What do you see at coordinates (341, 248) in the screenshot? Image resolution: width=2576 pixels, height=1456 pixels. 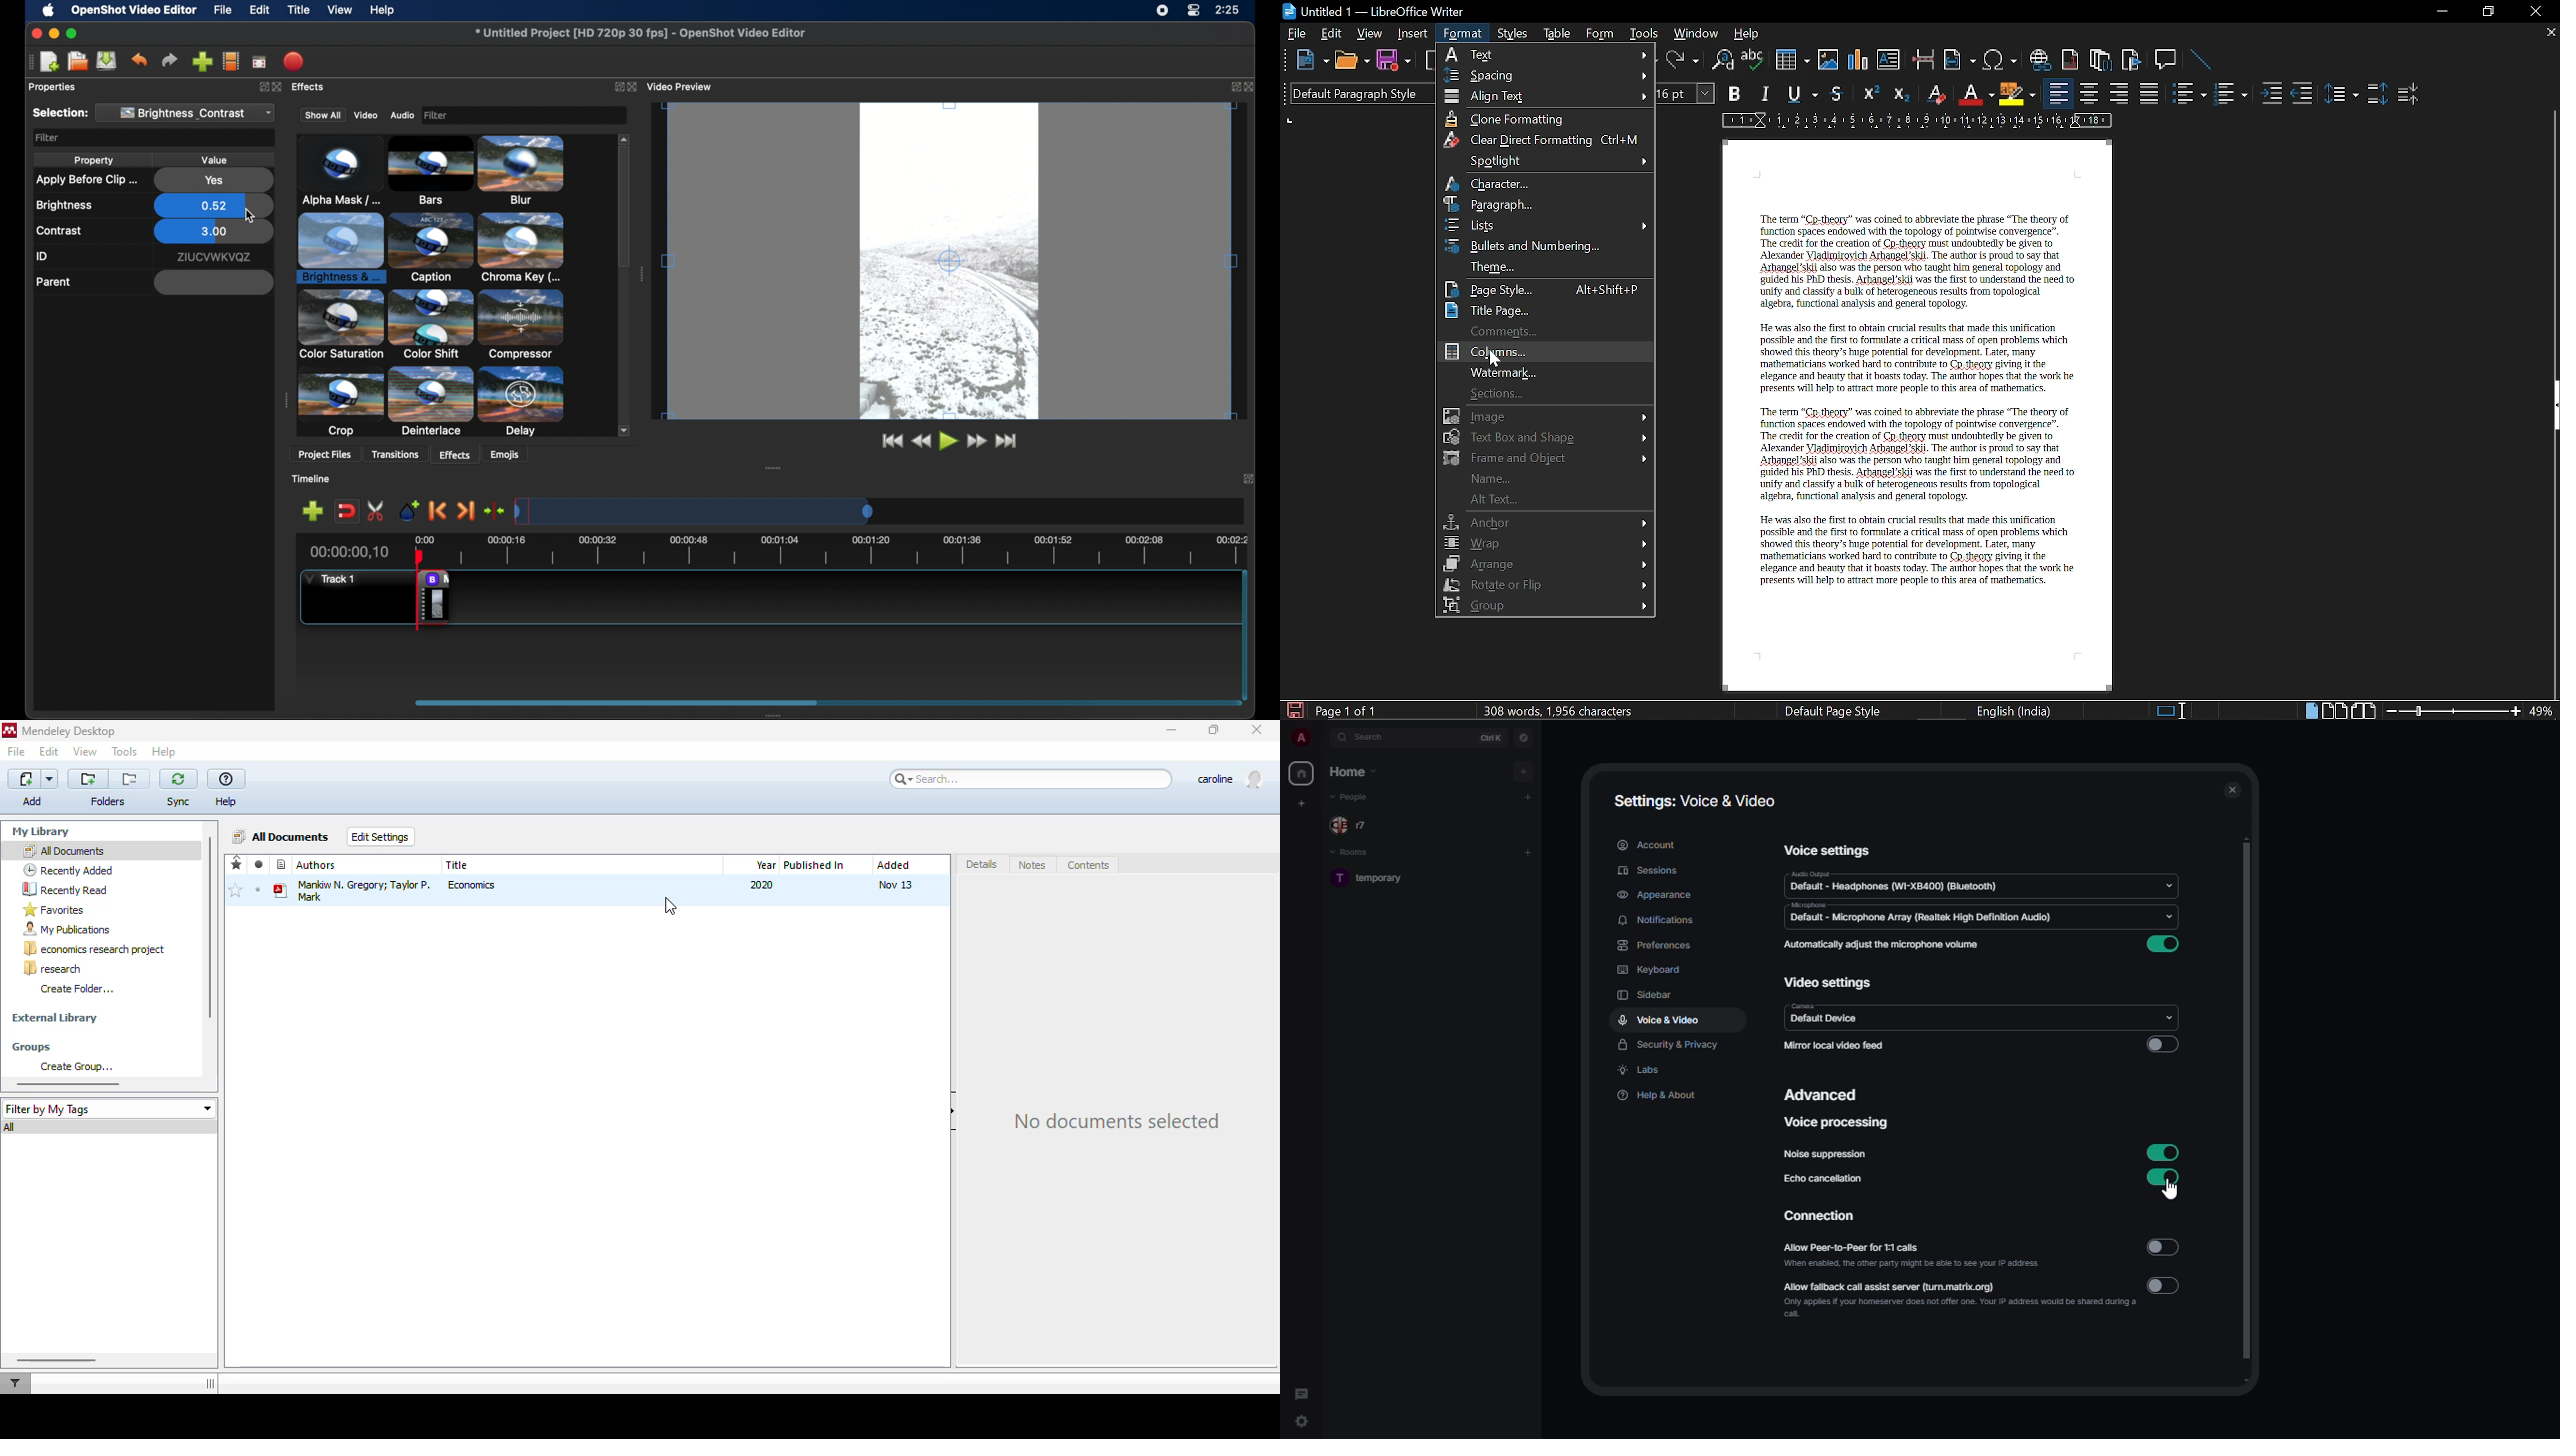 I see `chroma key` at bounding box center [341, 248].